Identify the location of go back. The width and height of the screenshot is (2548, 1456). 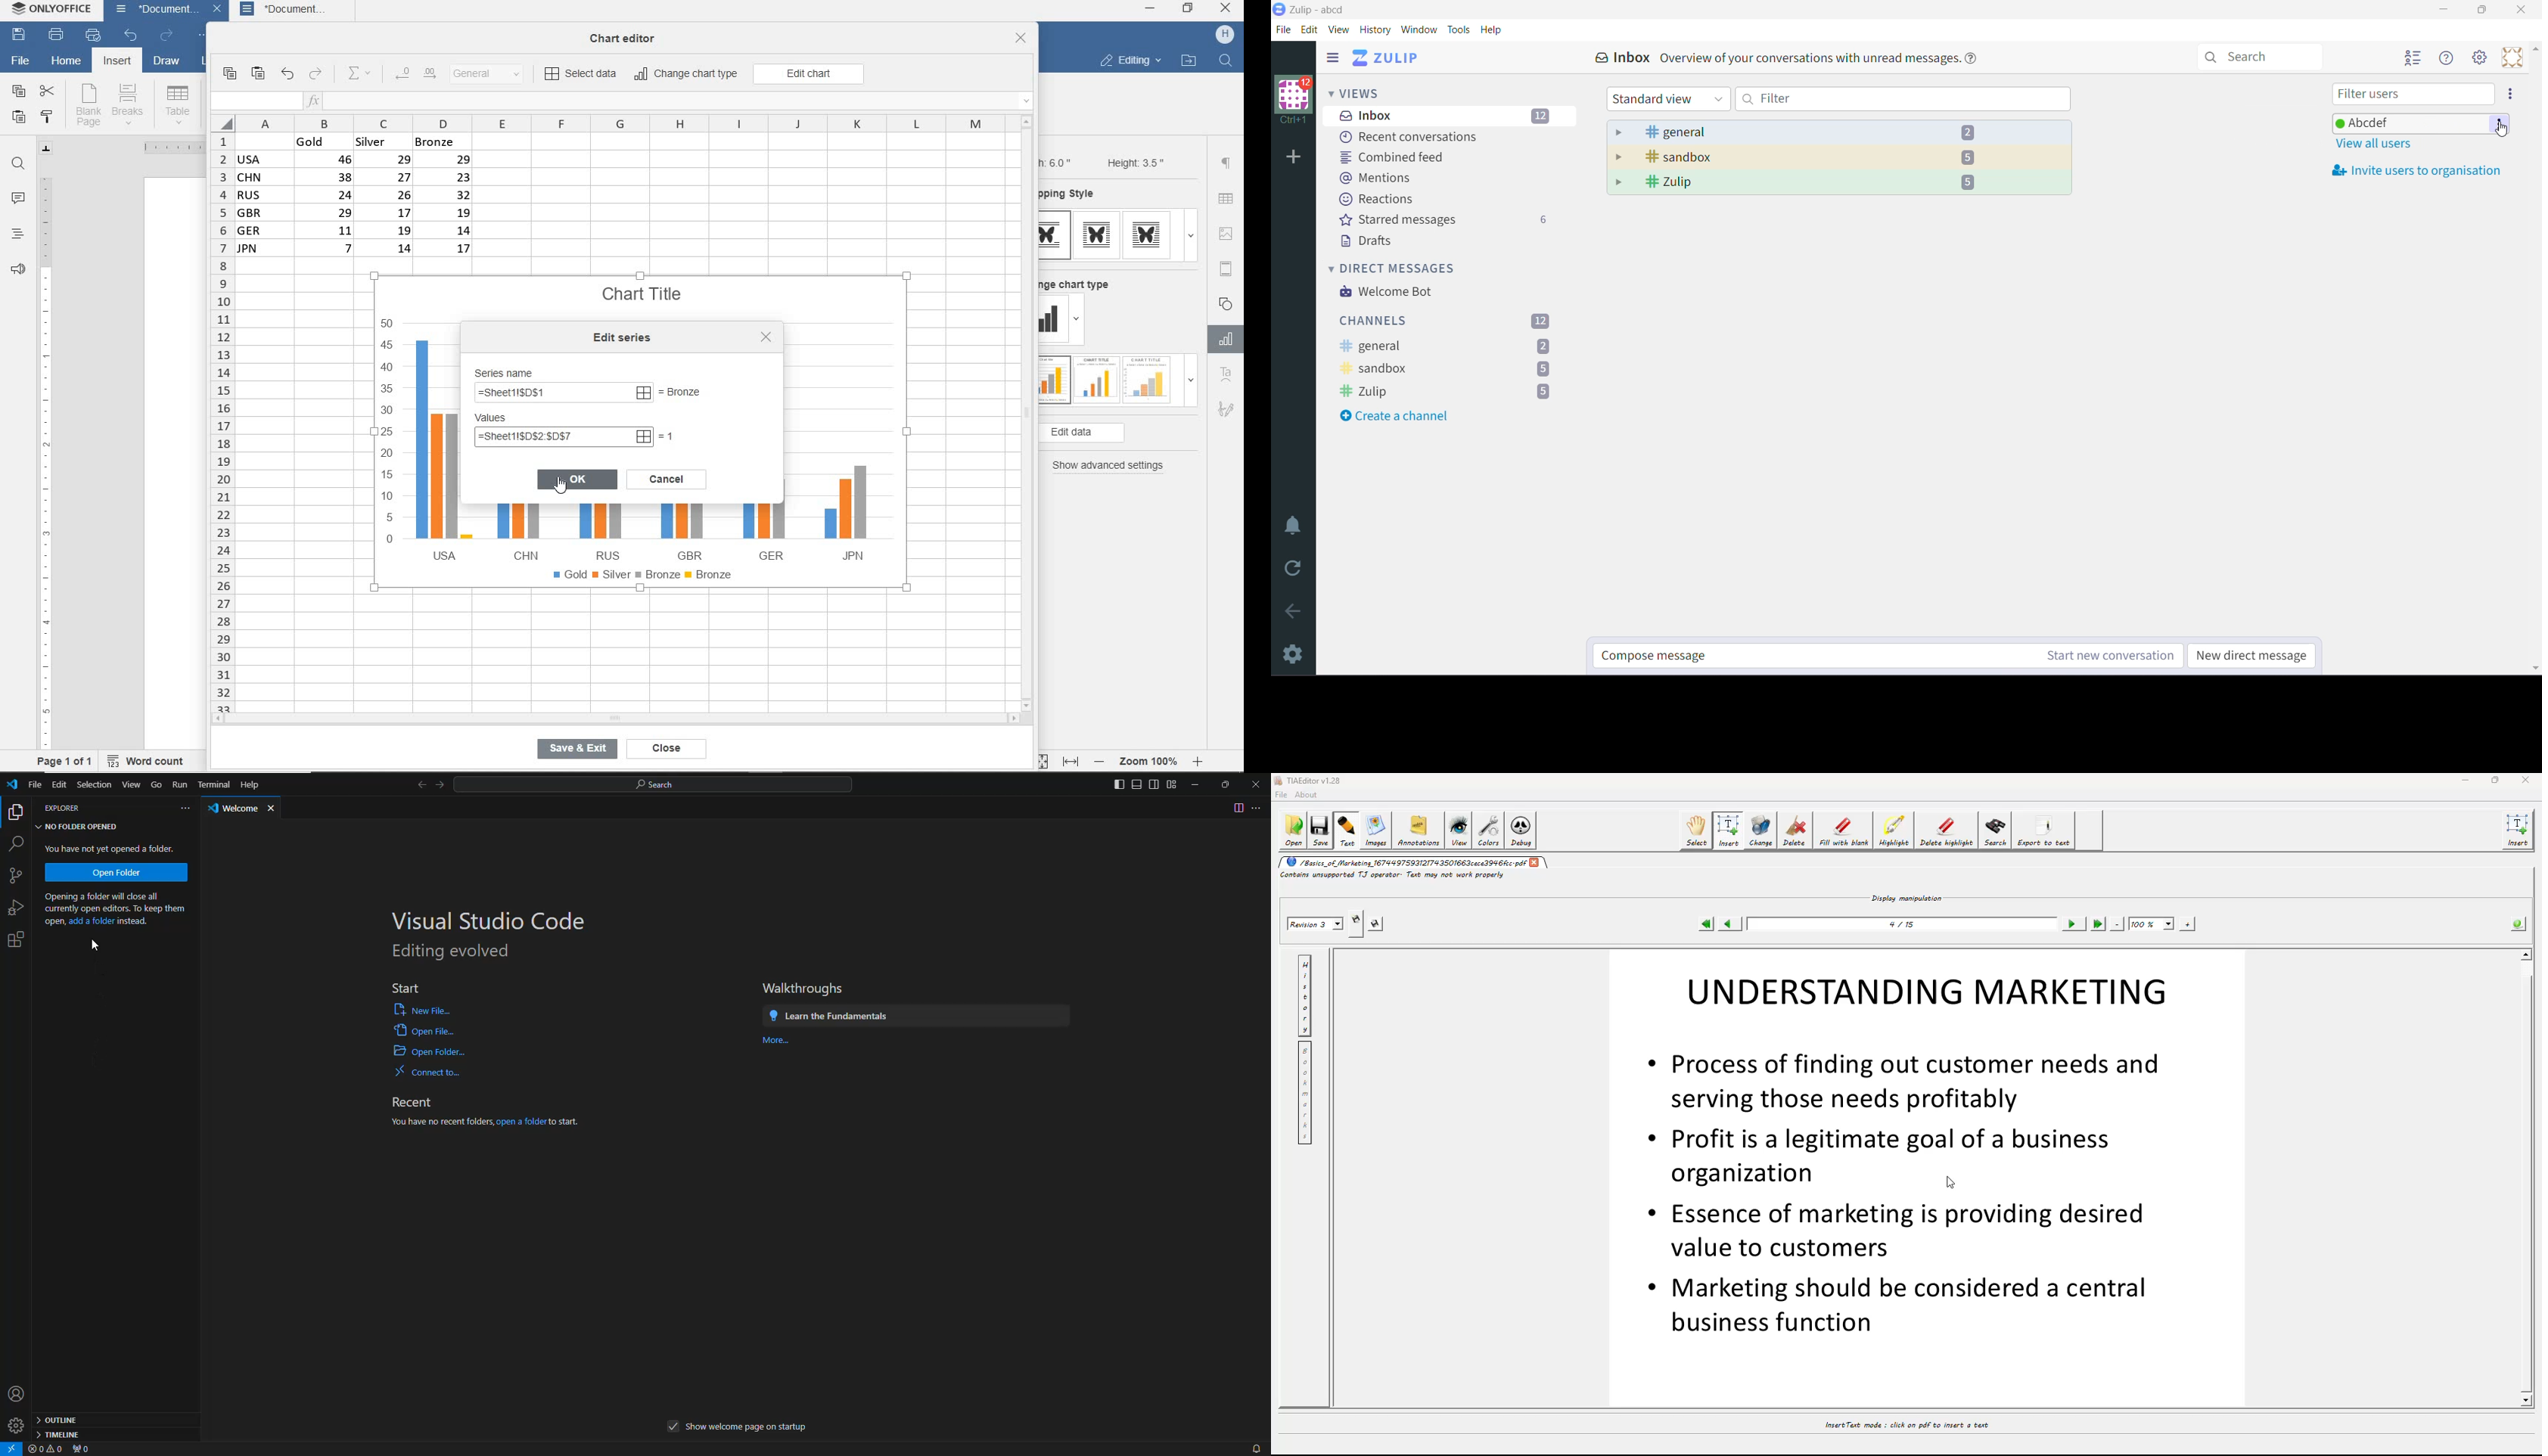
(423, 786).